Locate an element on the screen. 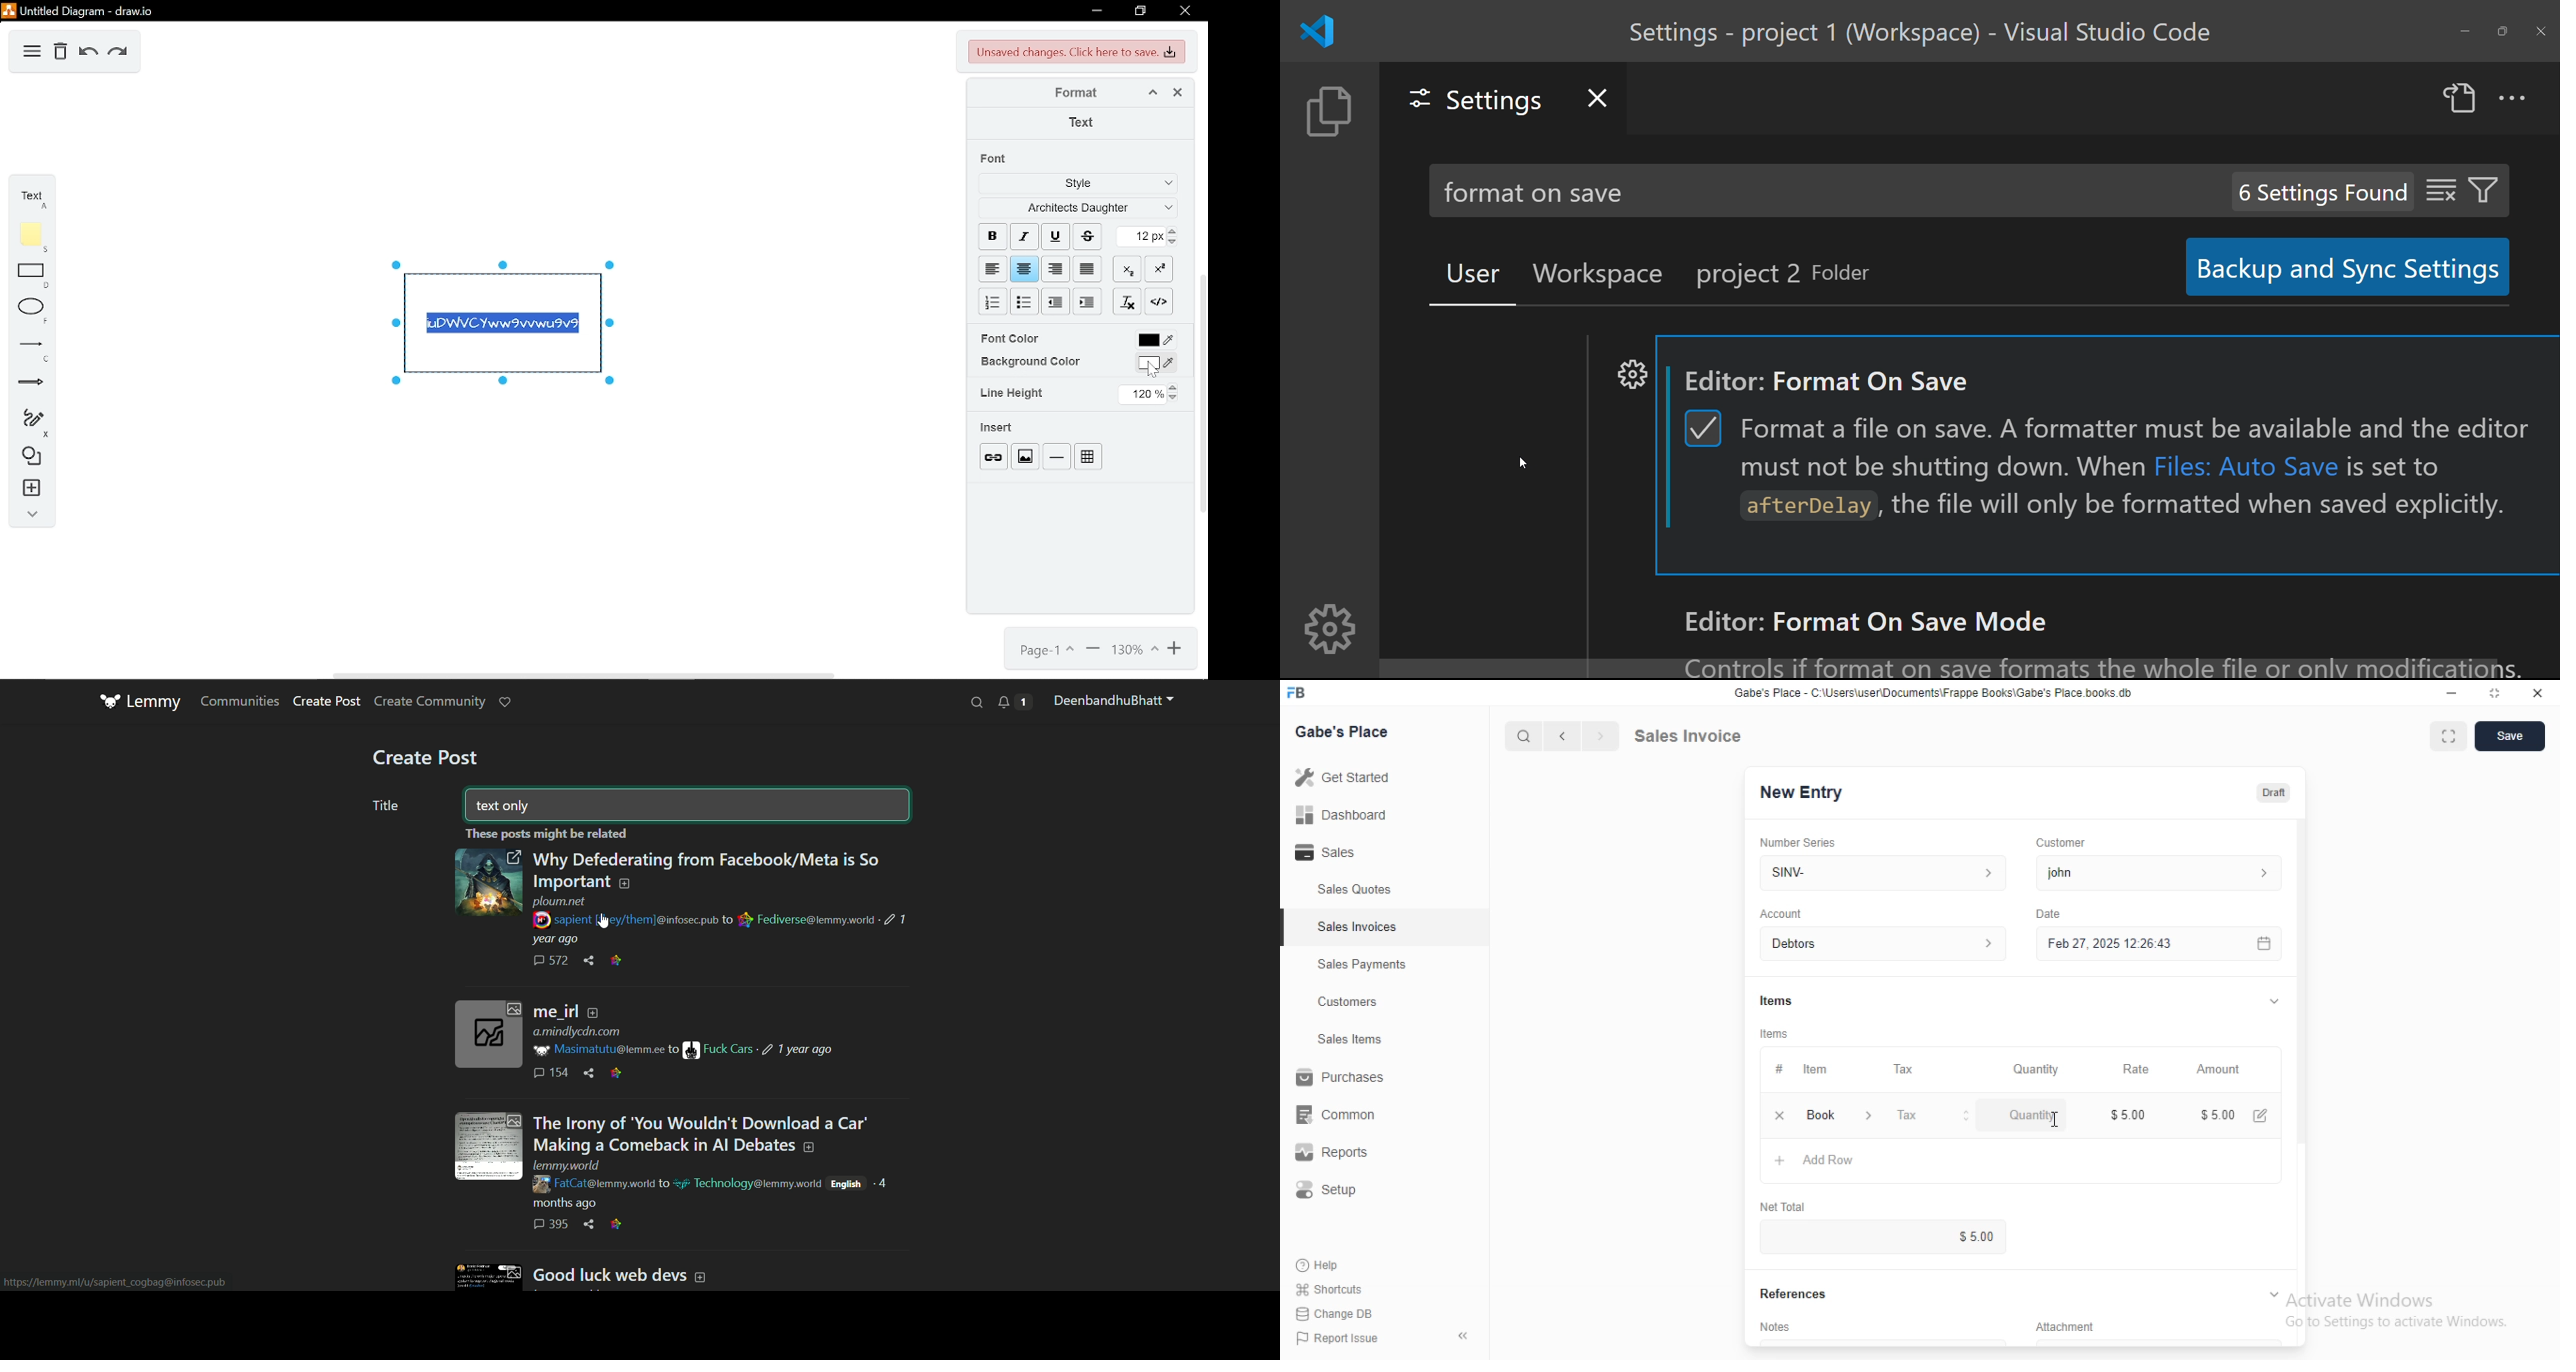 Image resolution: width=2576 pixels, height=1372 pixels. Logo is located at coordinates (1304, 693).